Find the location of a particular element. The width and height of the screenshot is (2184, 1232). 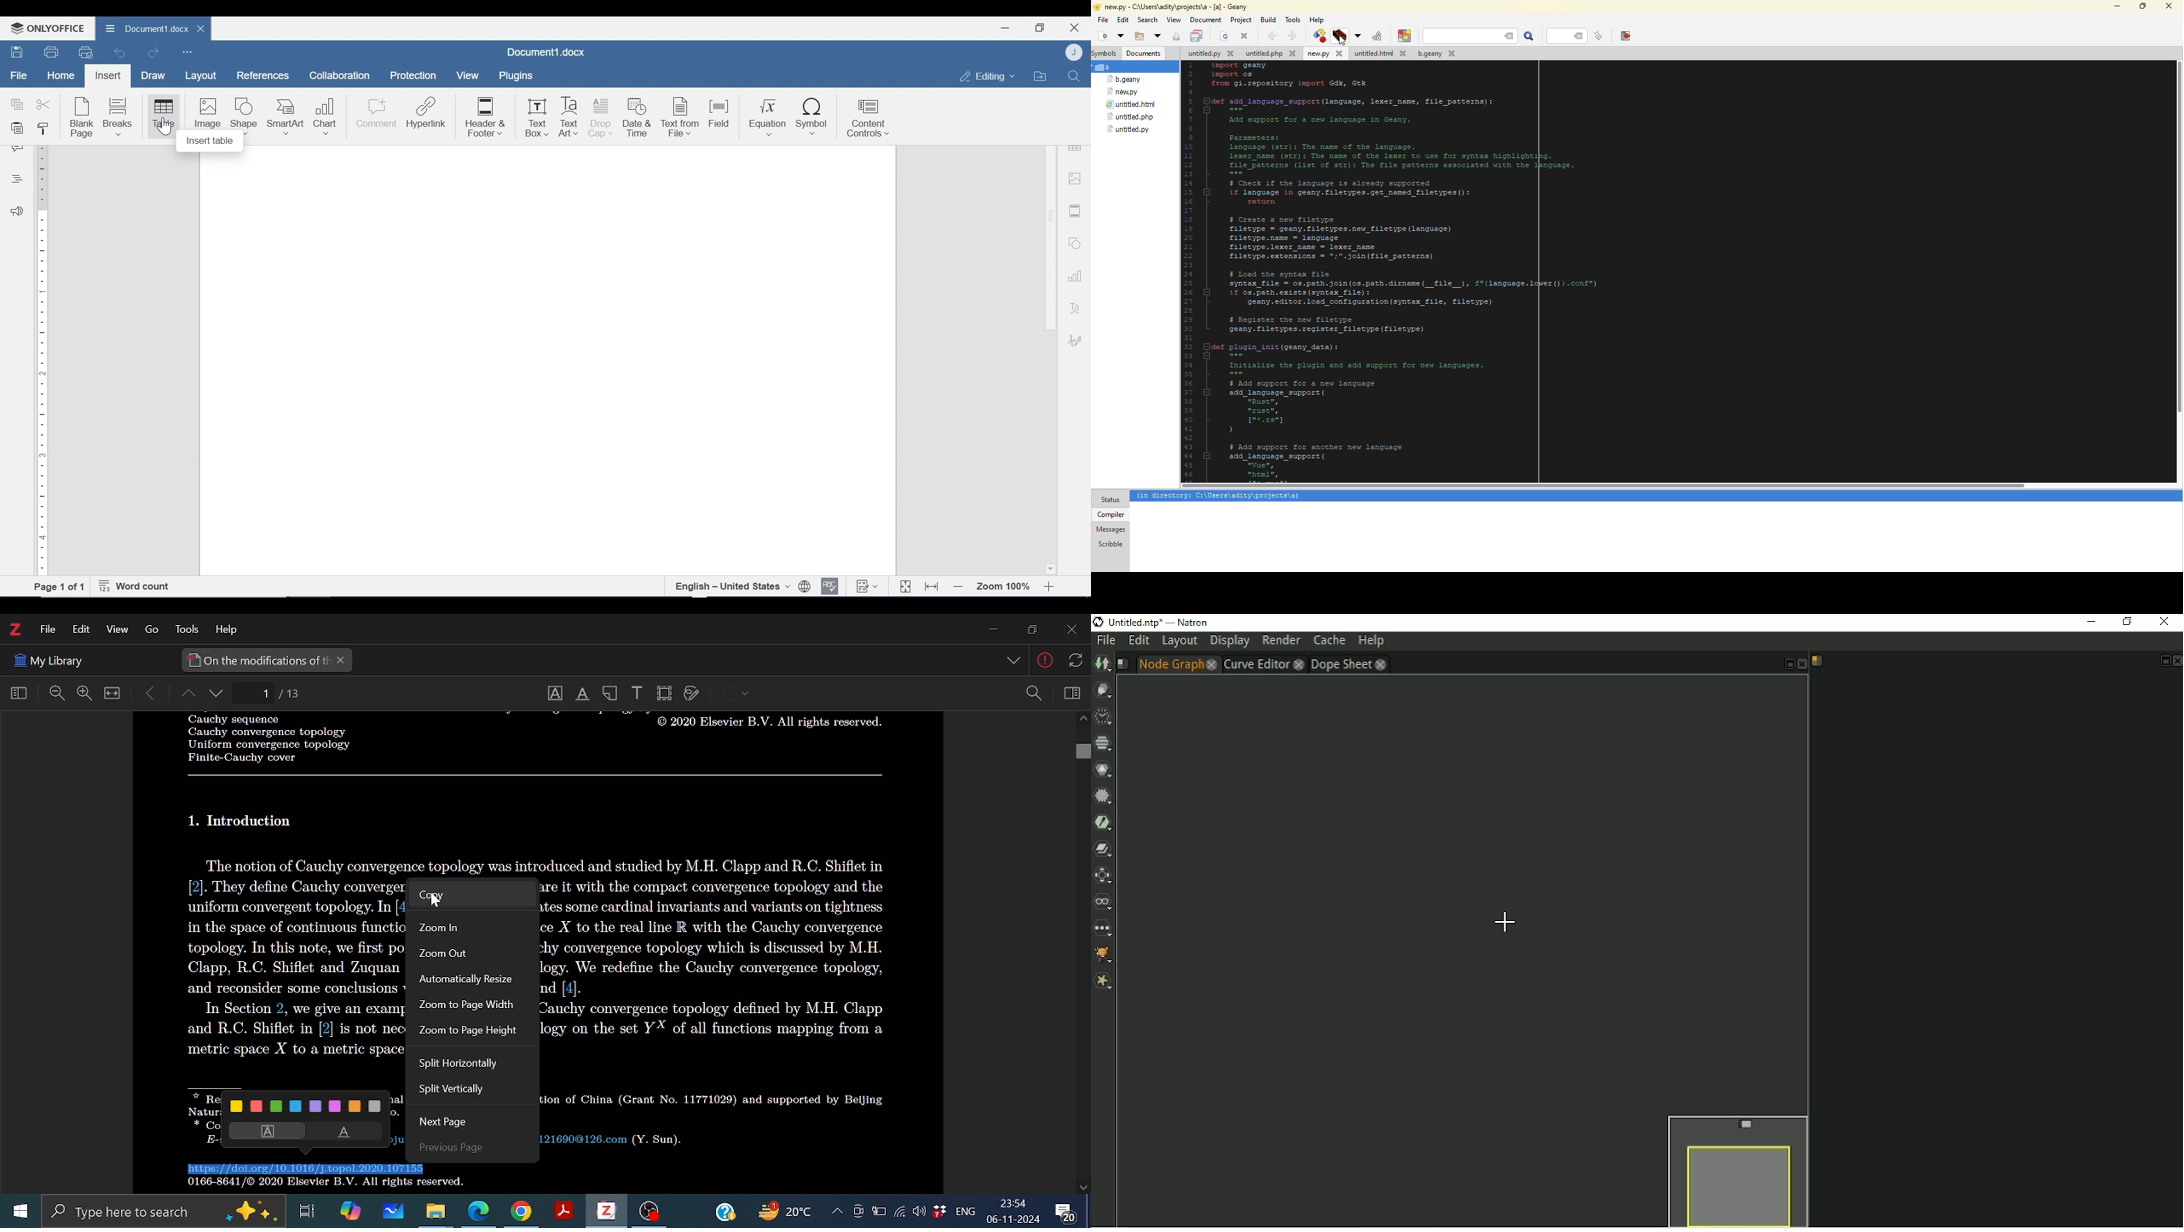

 is located at coordinates (445, 1149).